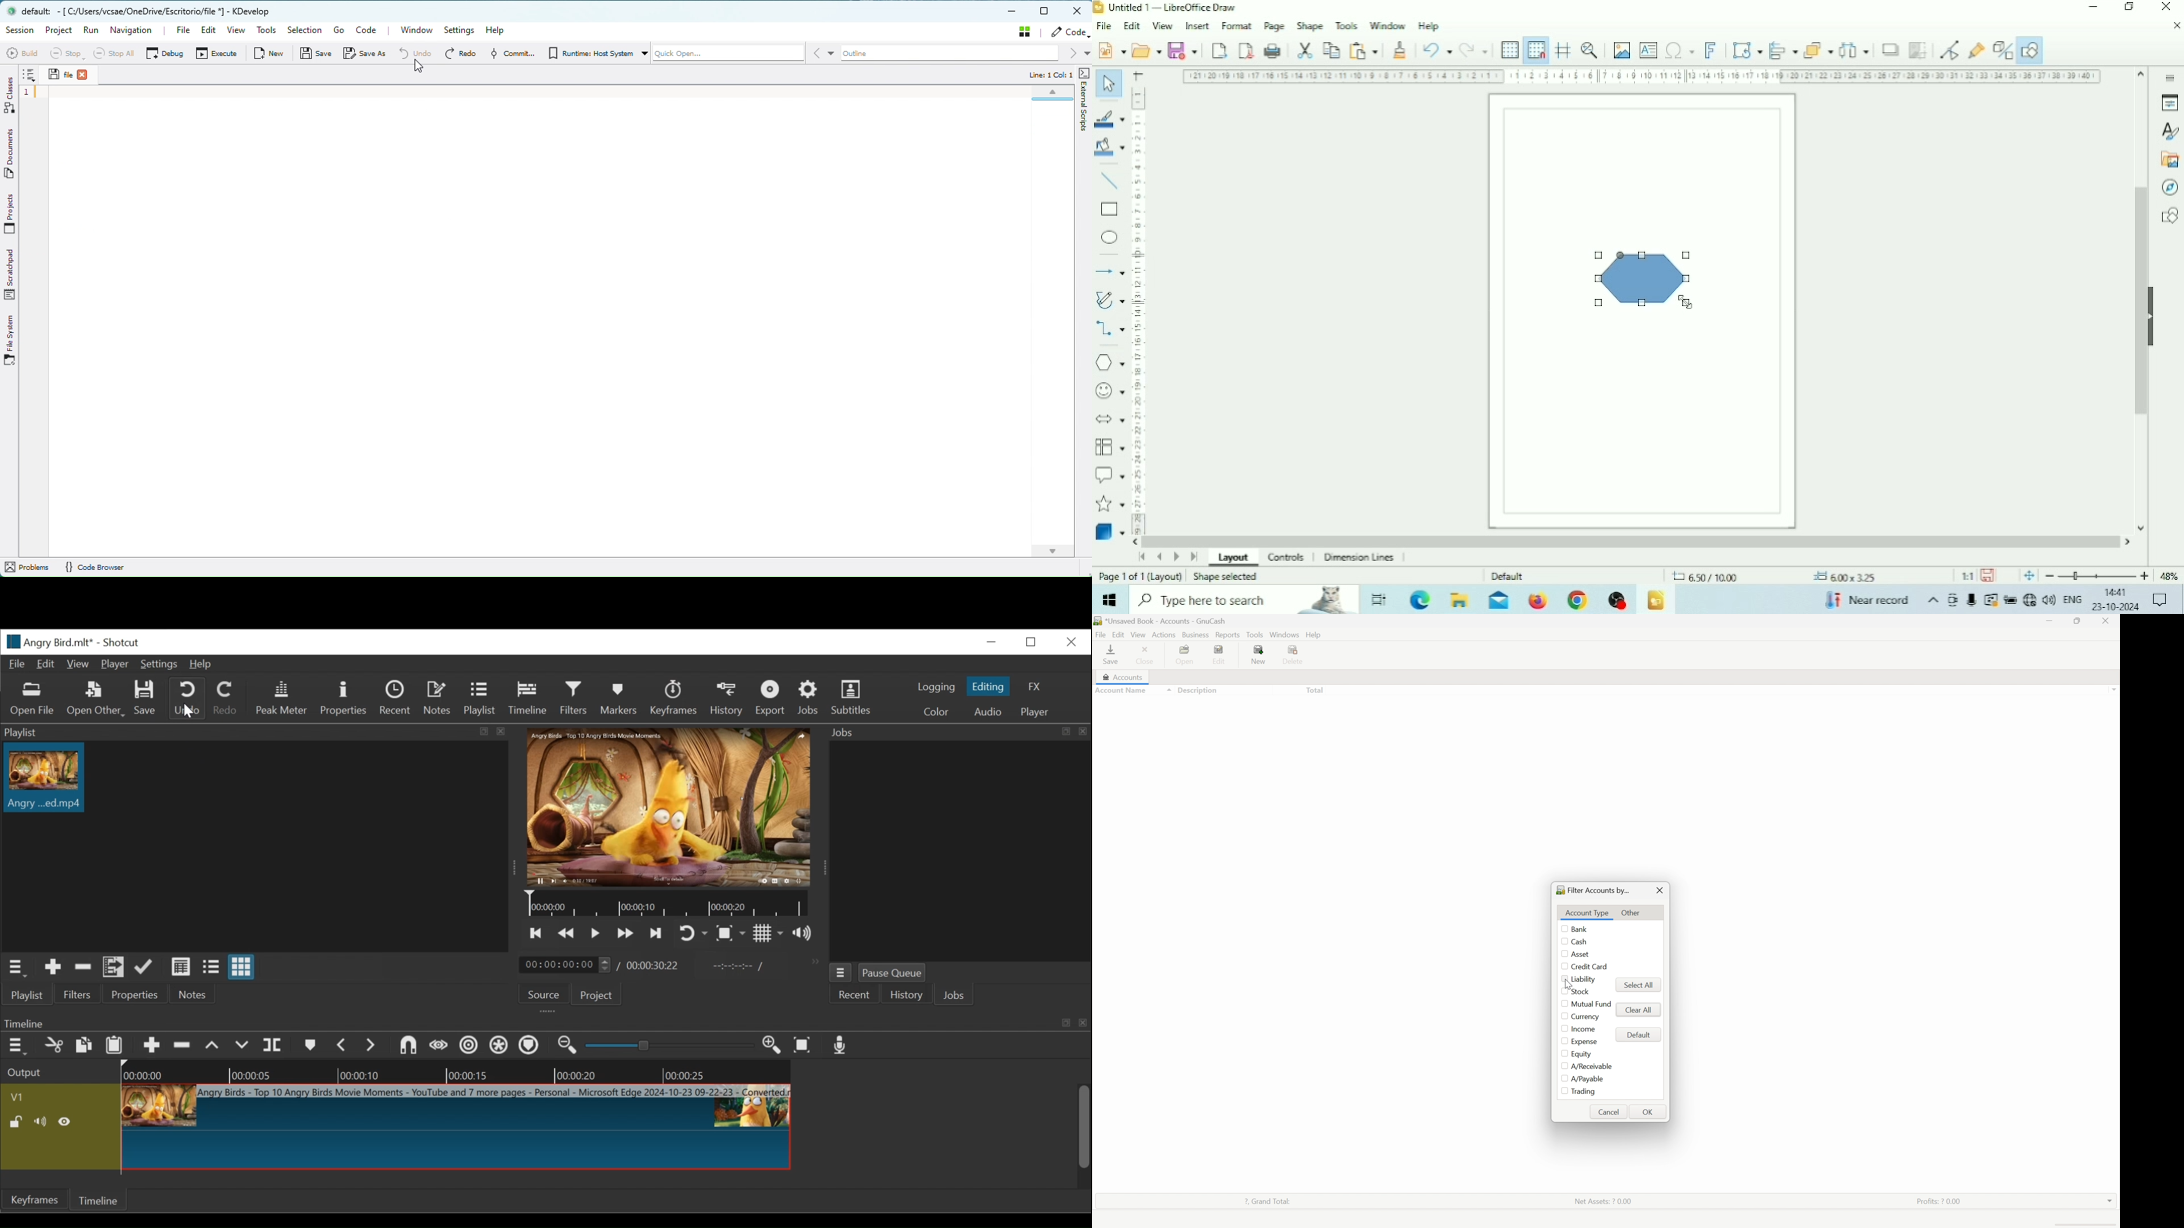 This screenshot has width=2184, height=1232. I want to click on ? 0.00, so click(1315, 714).